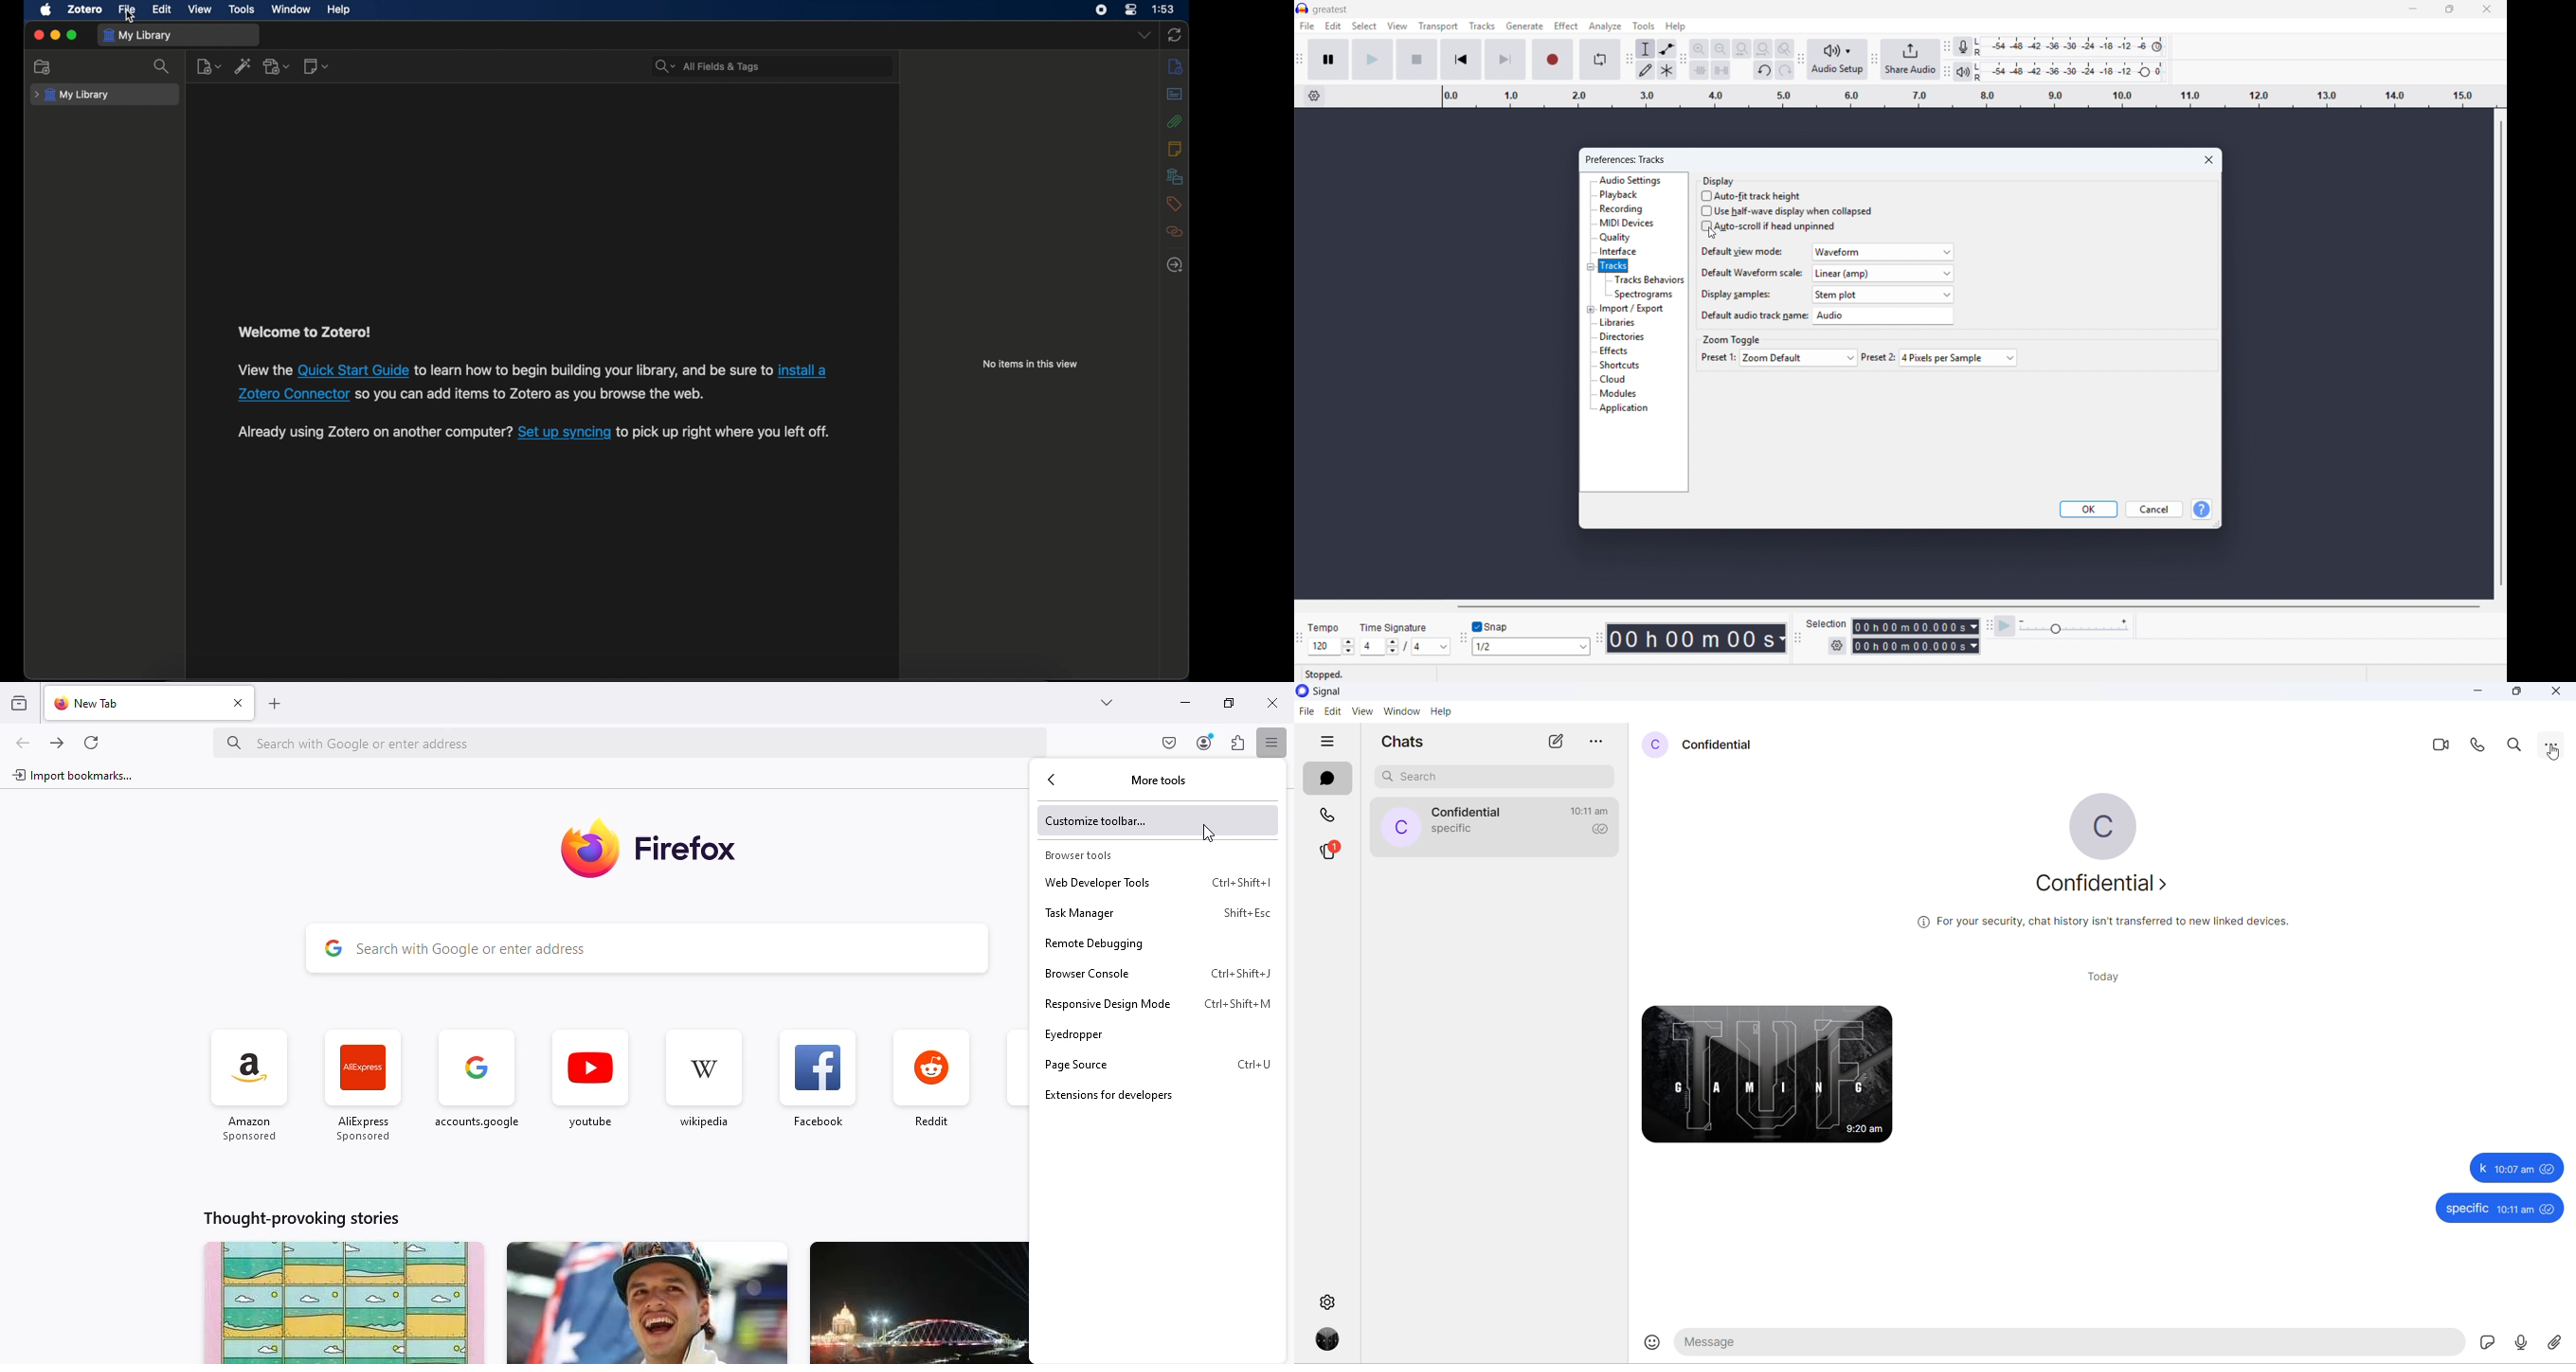 This screenshot has height=1372, width=2576. Describe the element at coordinates (1648, 280) in the screenshot. I see `Tracks behaviours ` at that location.